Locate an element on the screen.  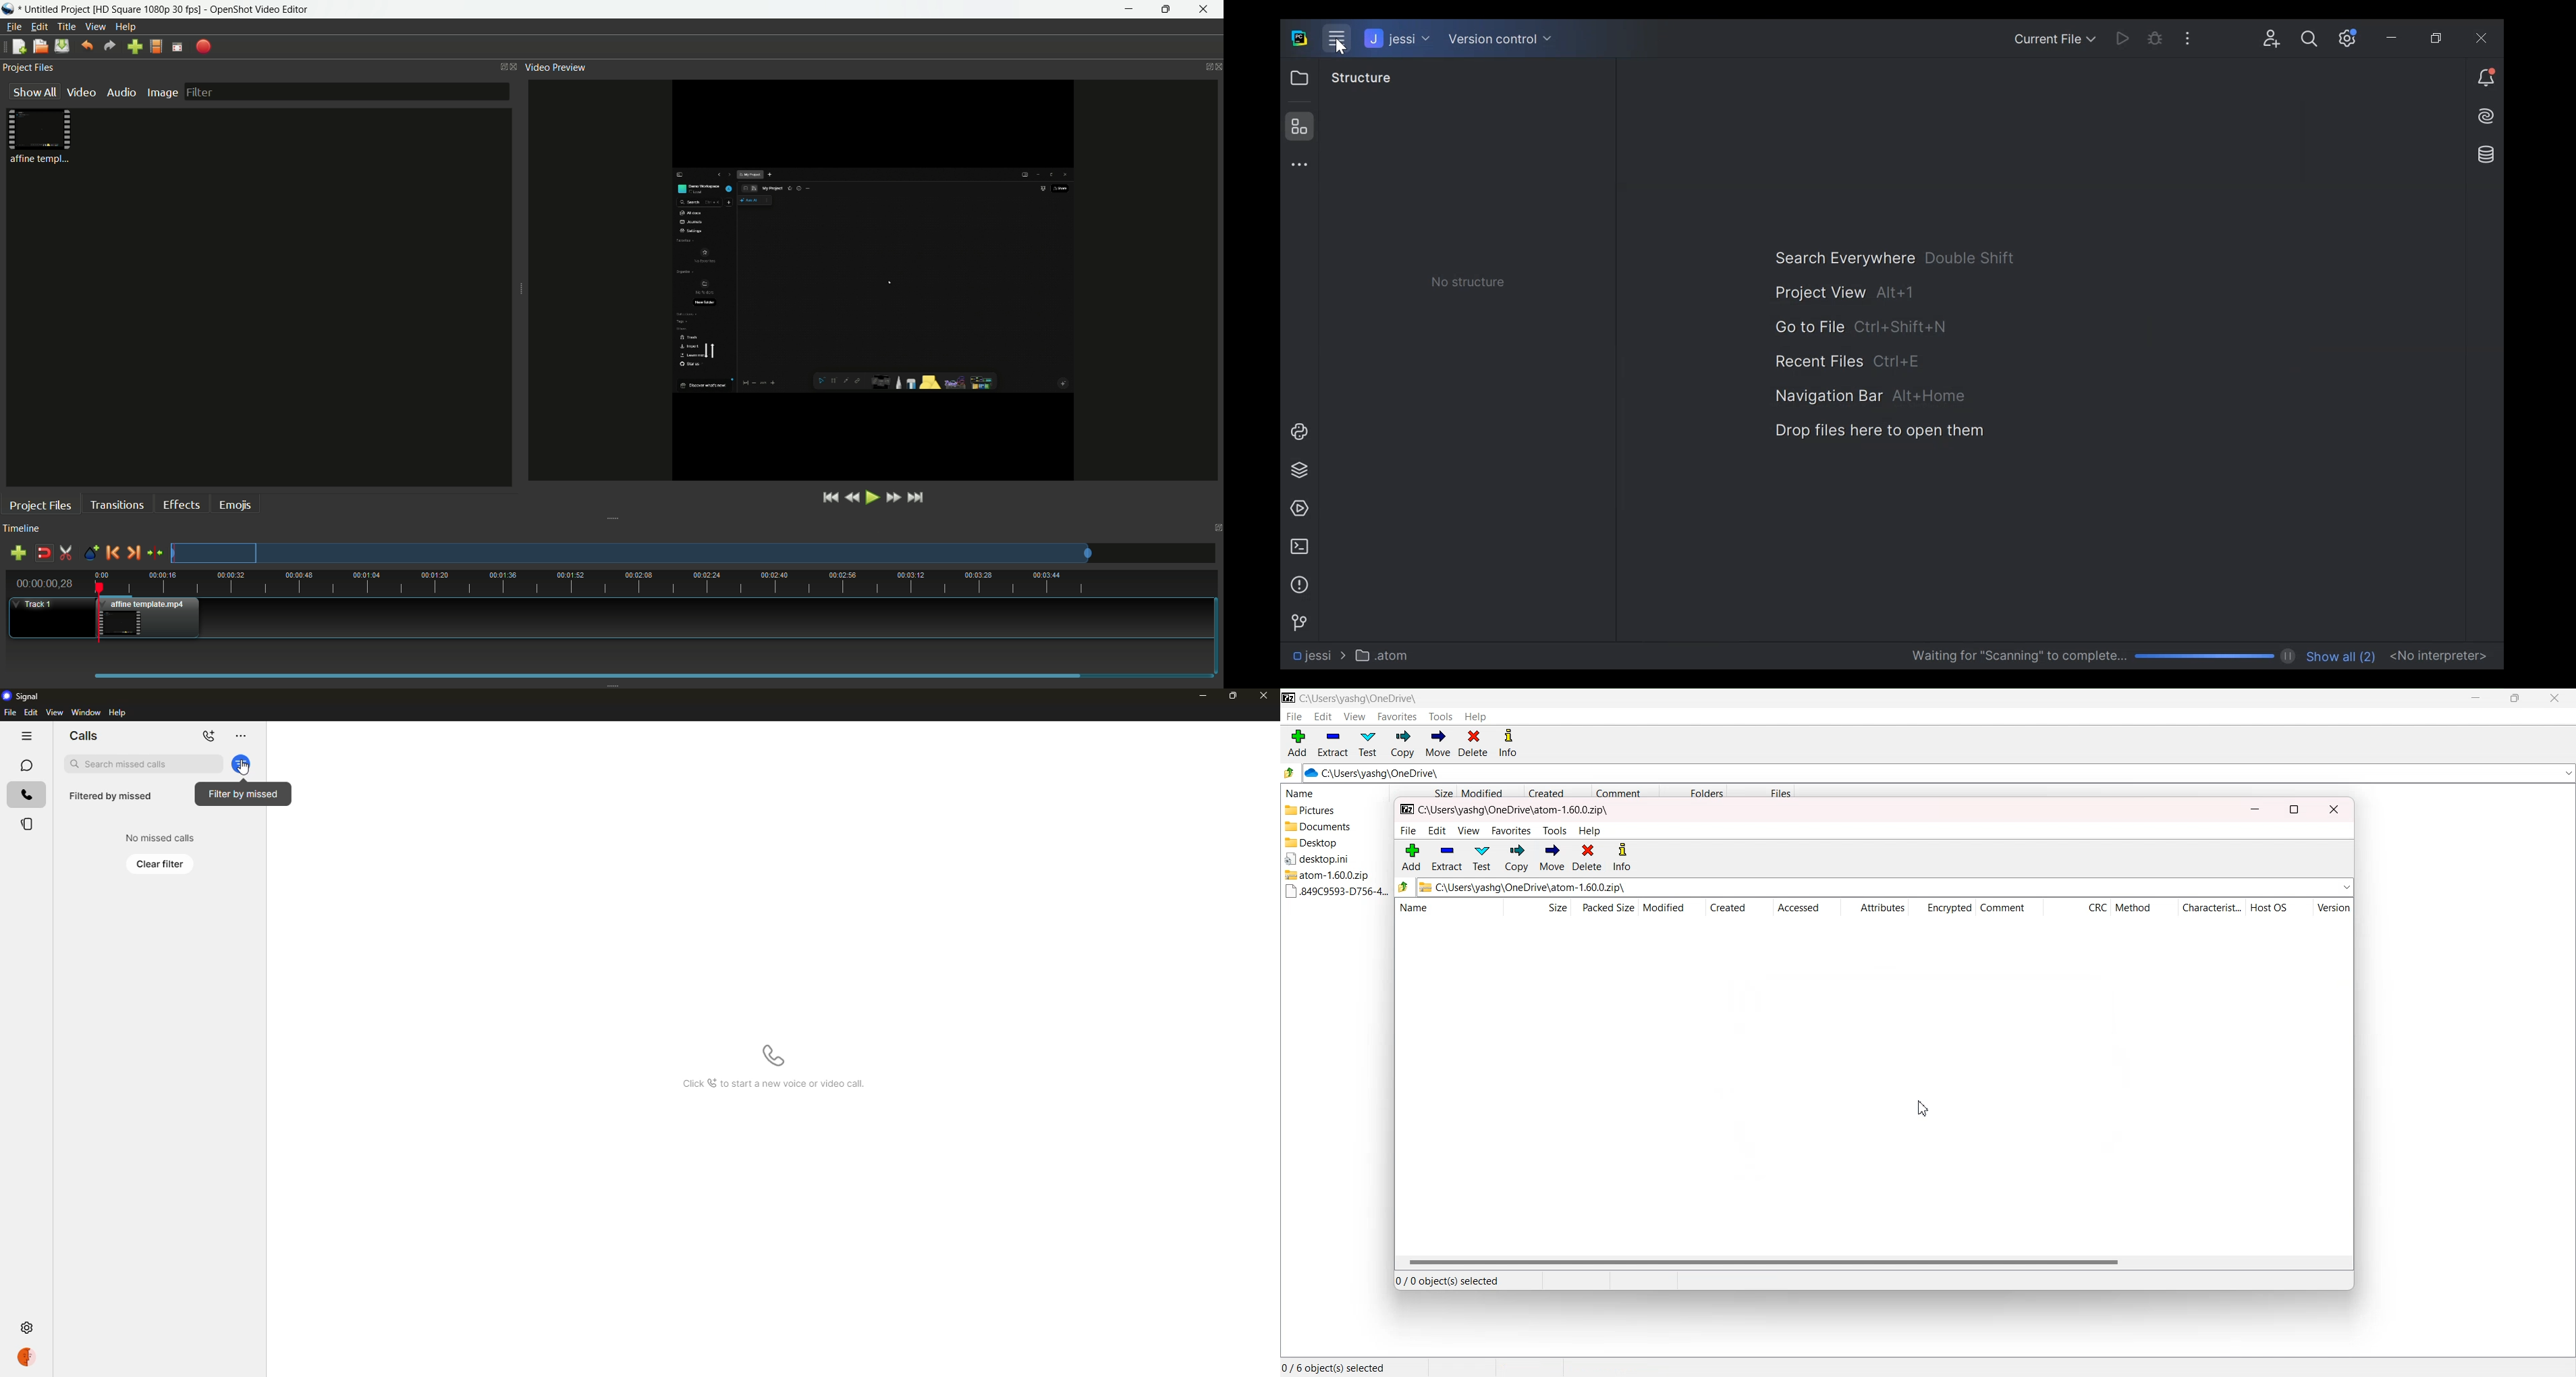
previous marker is located at coordinates (112, 552).